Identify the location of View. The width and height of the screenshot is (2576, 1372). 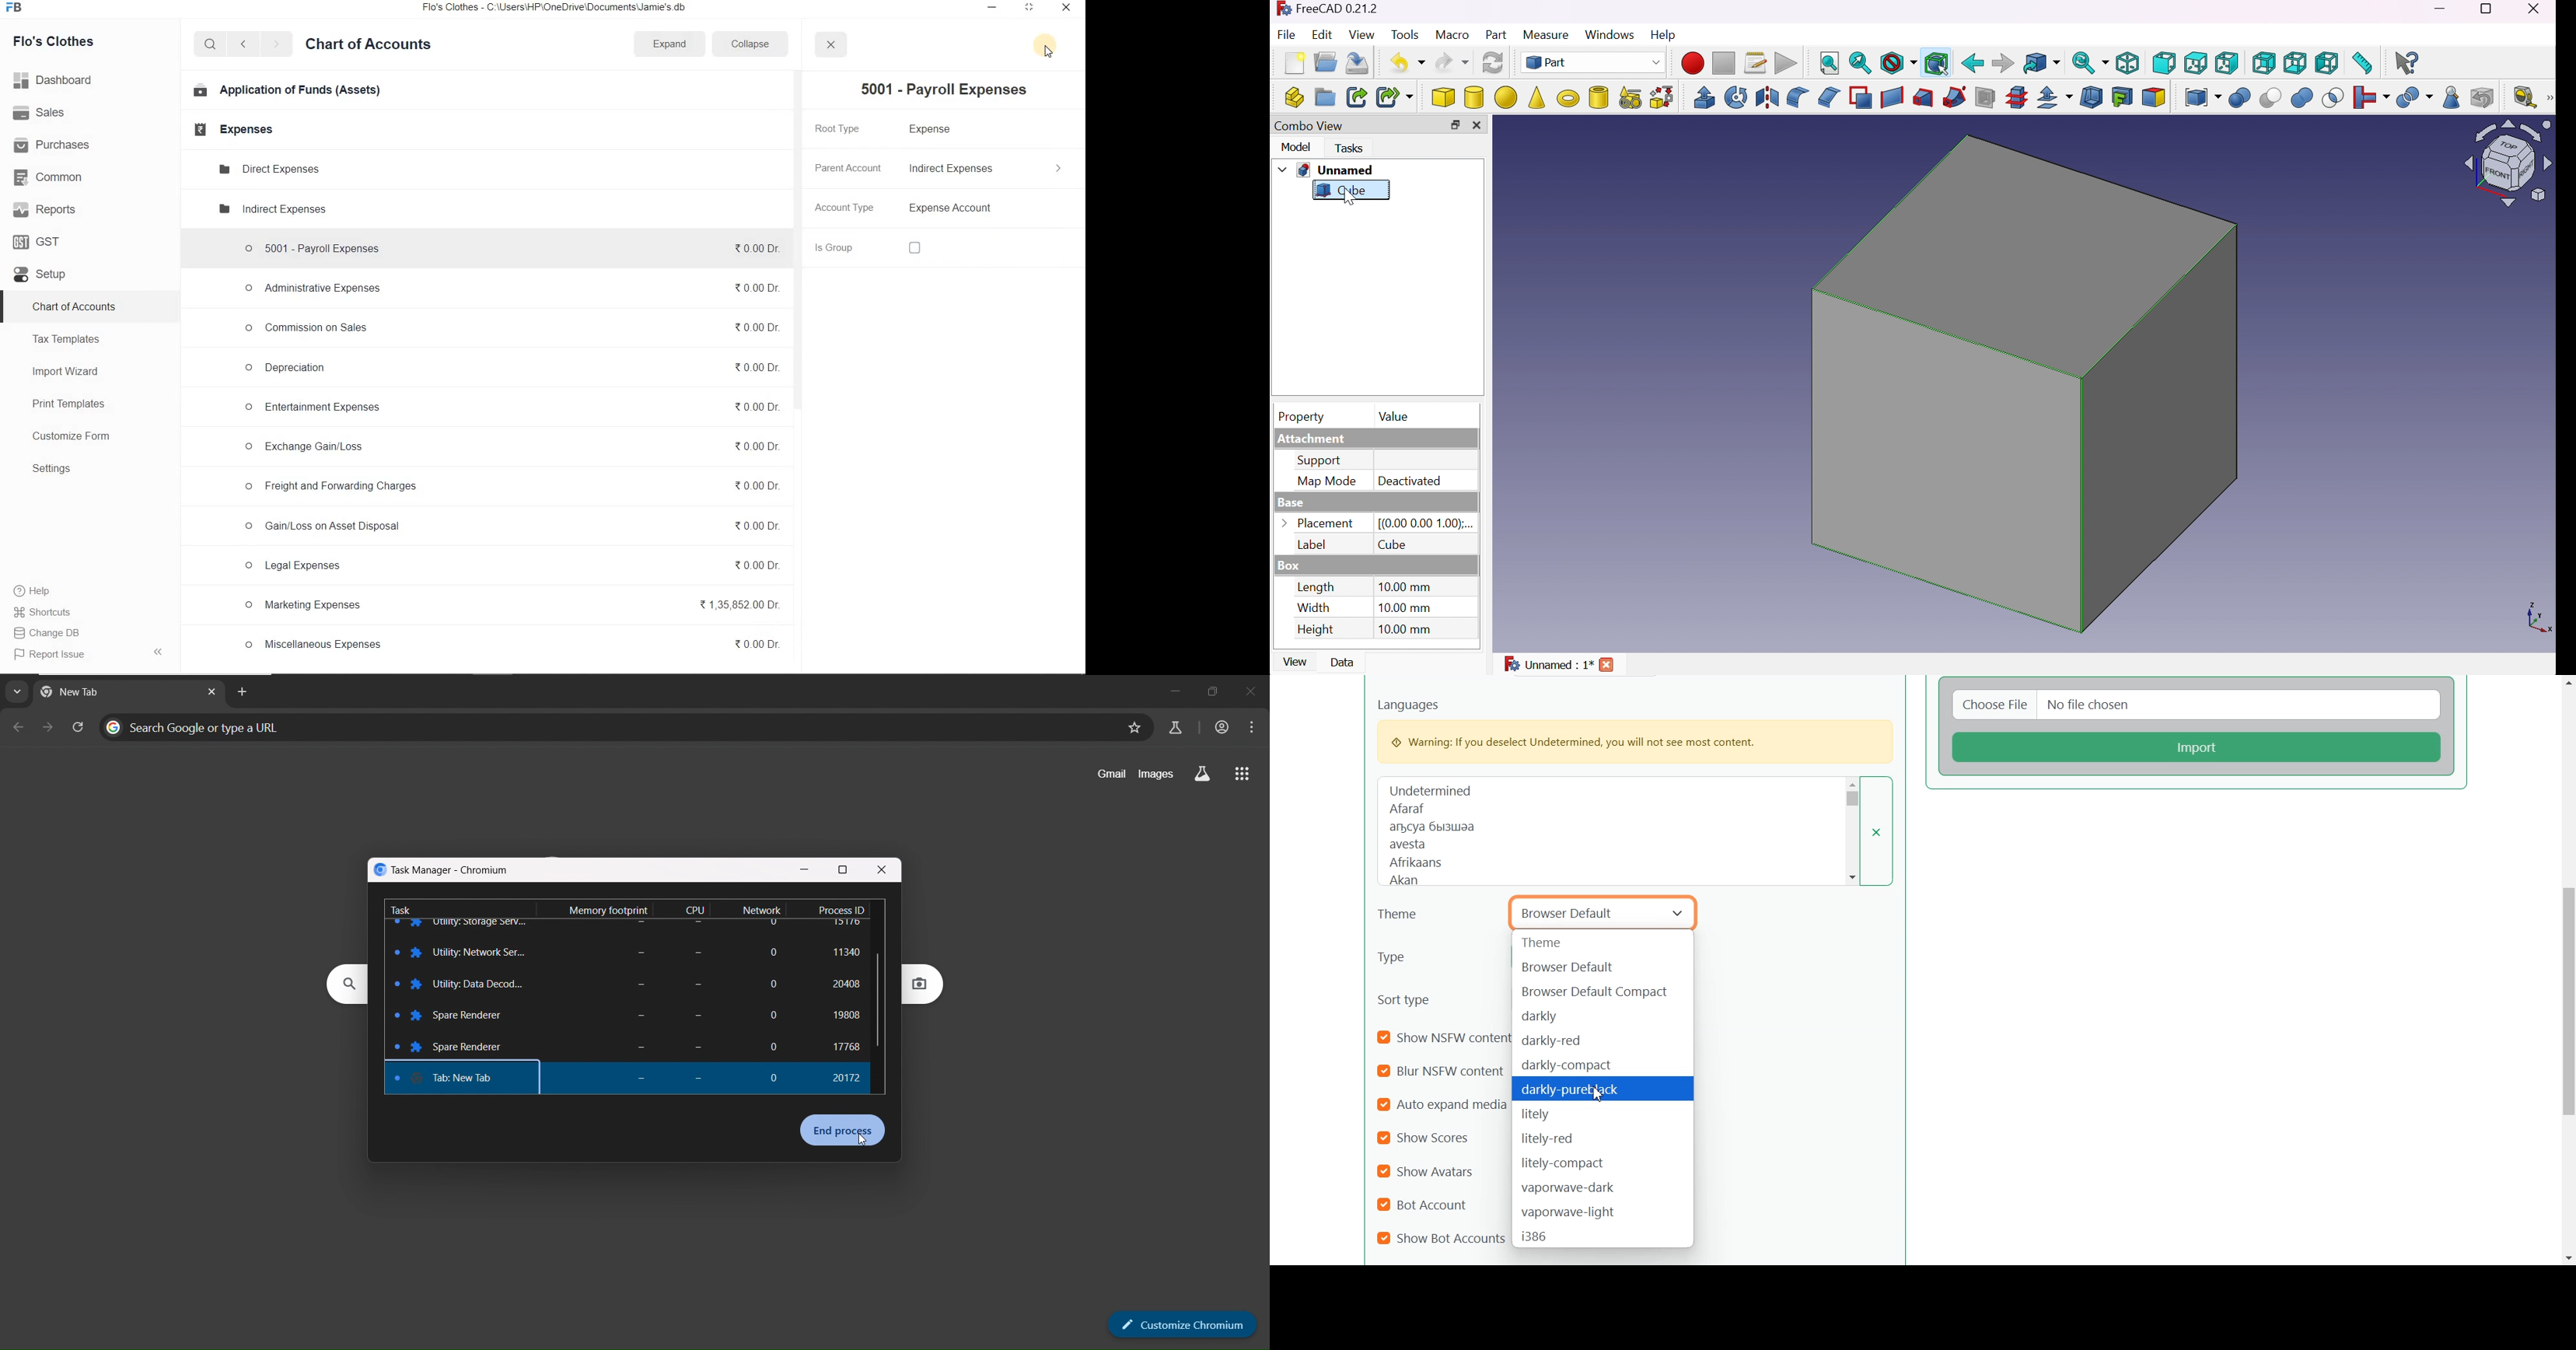
(1362, 34).